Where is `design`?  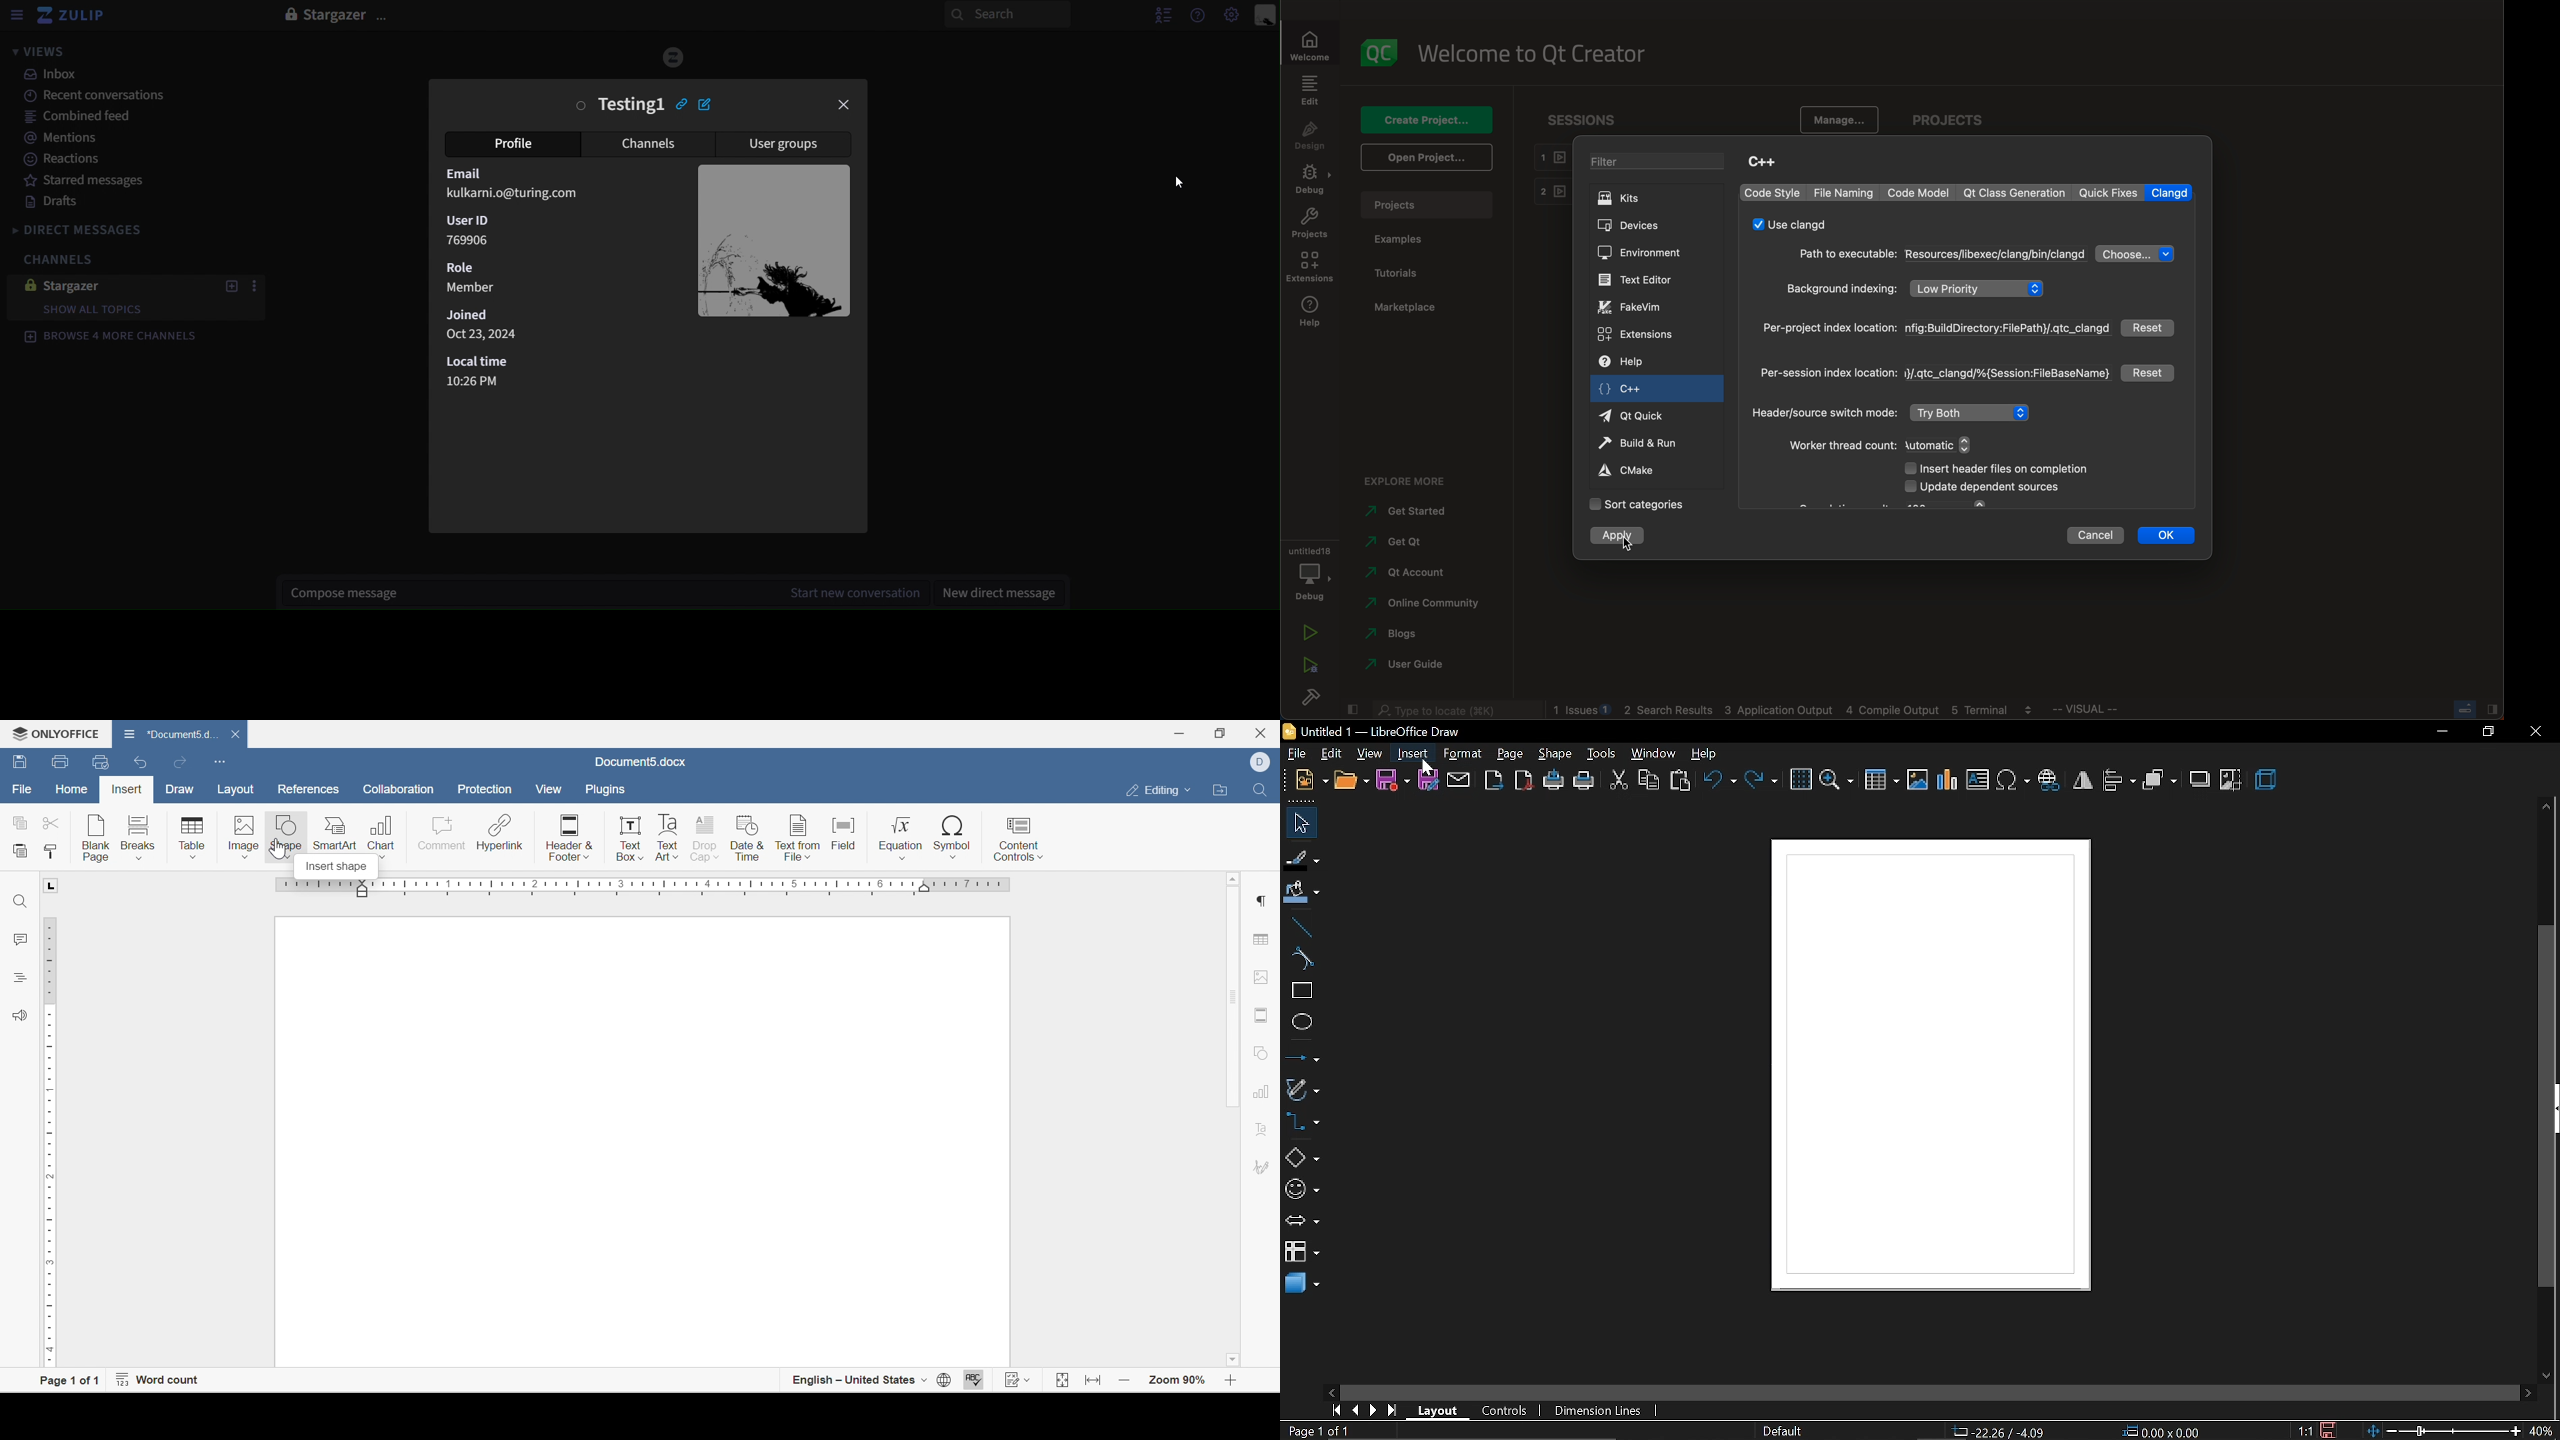 design is located at coordinates (1313, 137).